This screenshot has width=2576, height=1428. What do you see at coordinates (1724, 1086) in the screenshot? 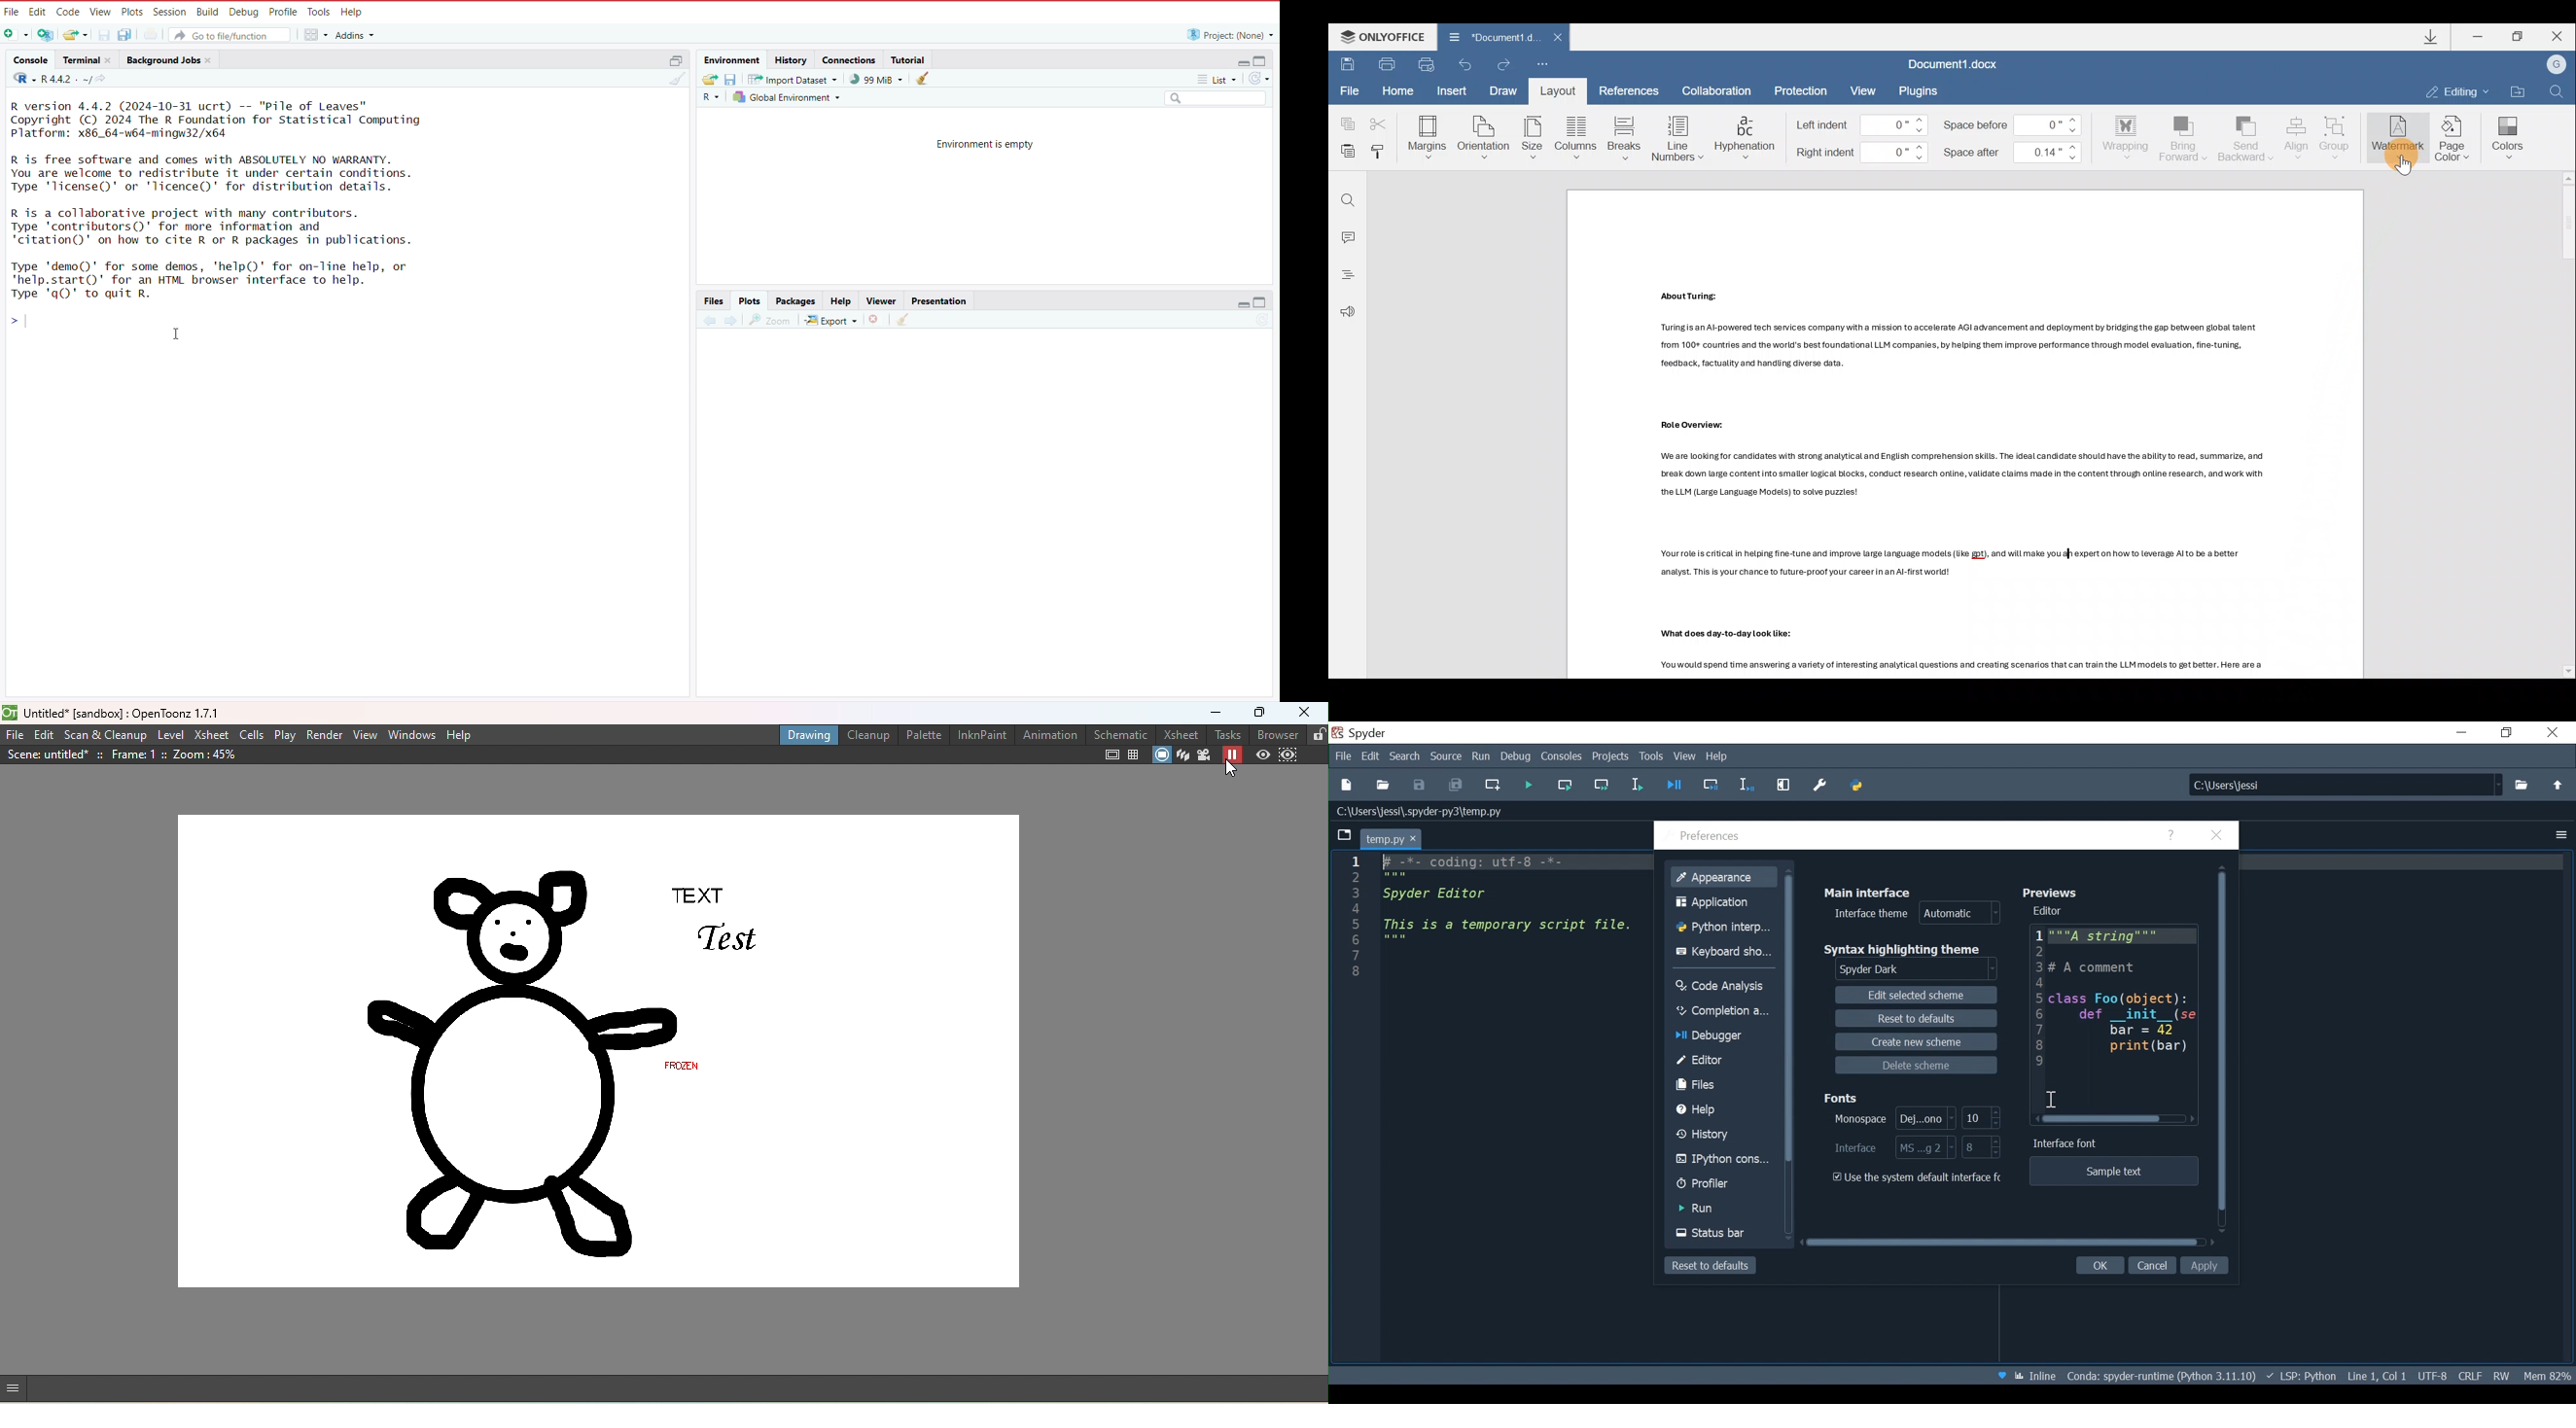
I see `Files` at bounding box center [1724, 1086].